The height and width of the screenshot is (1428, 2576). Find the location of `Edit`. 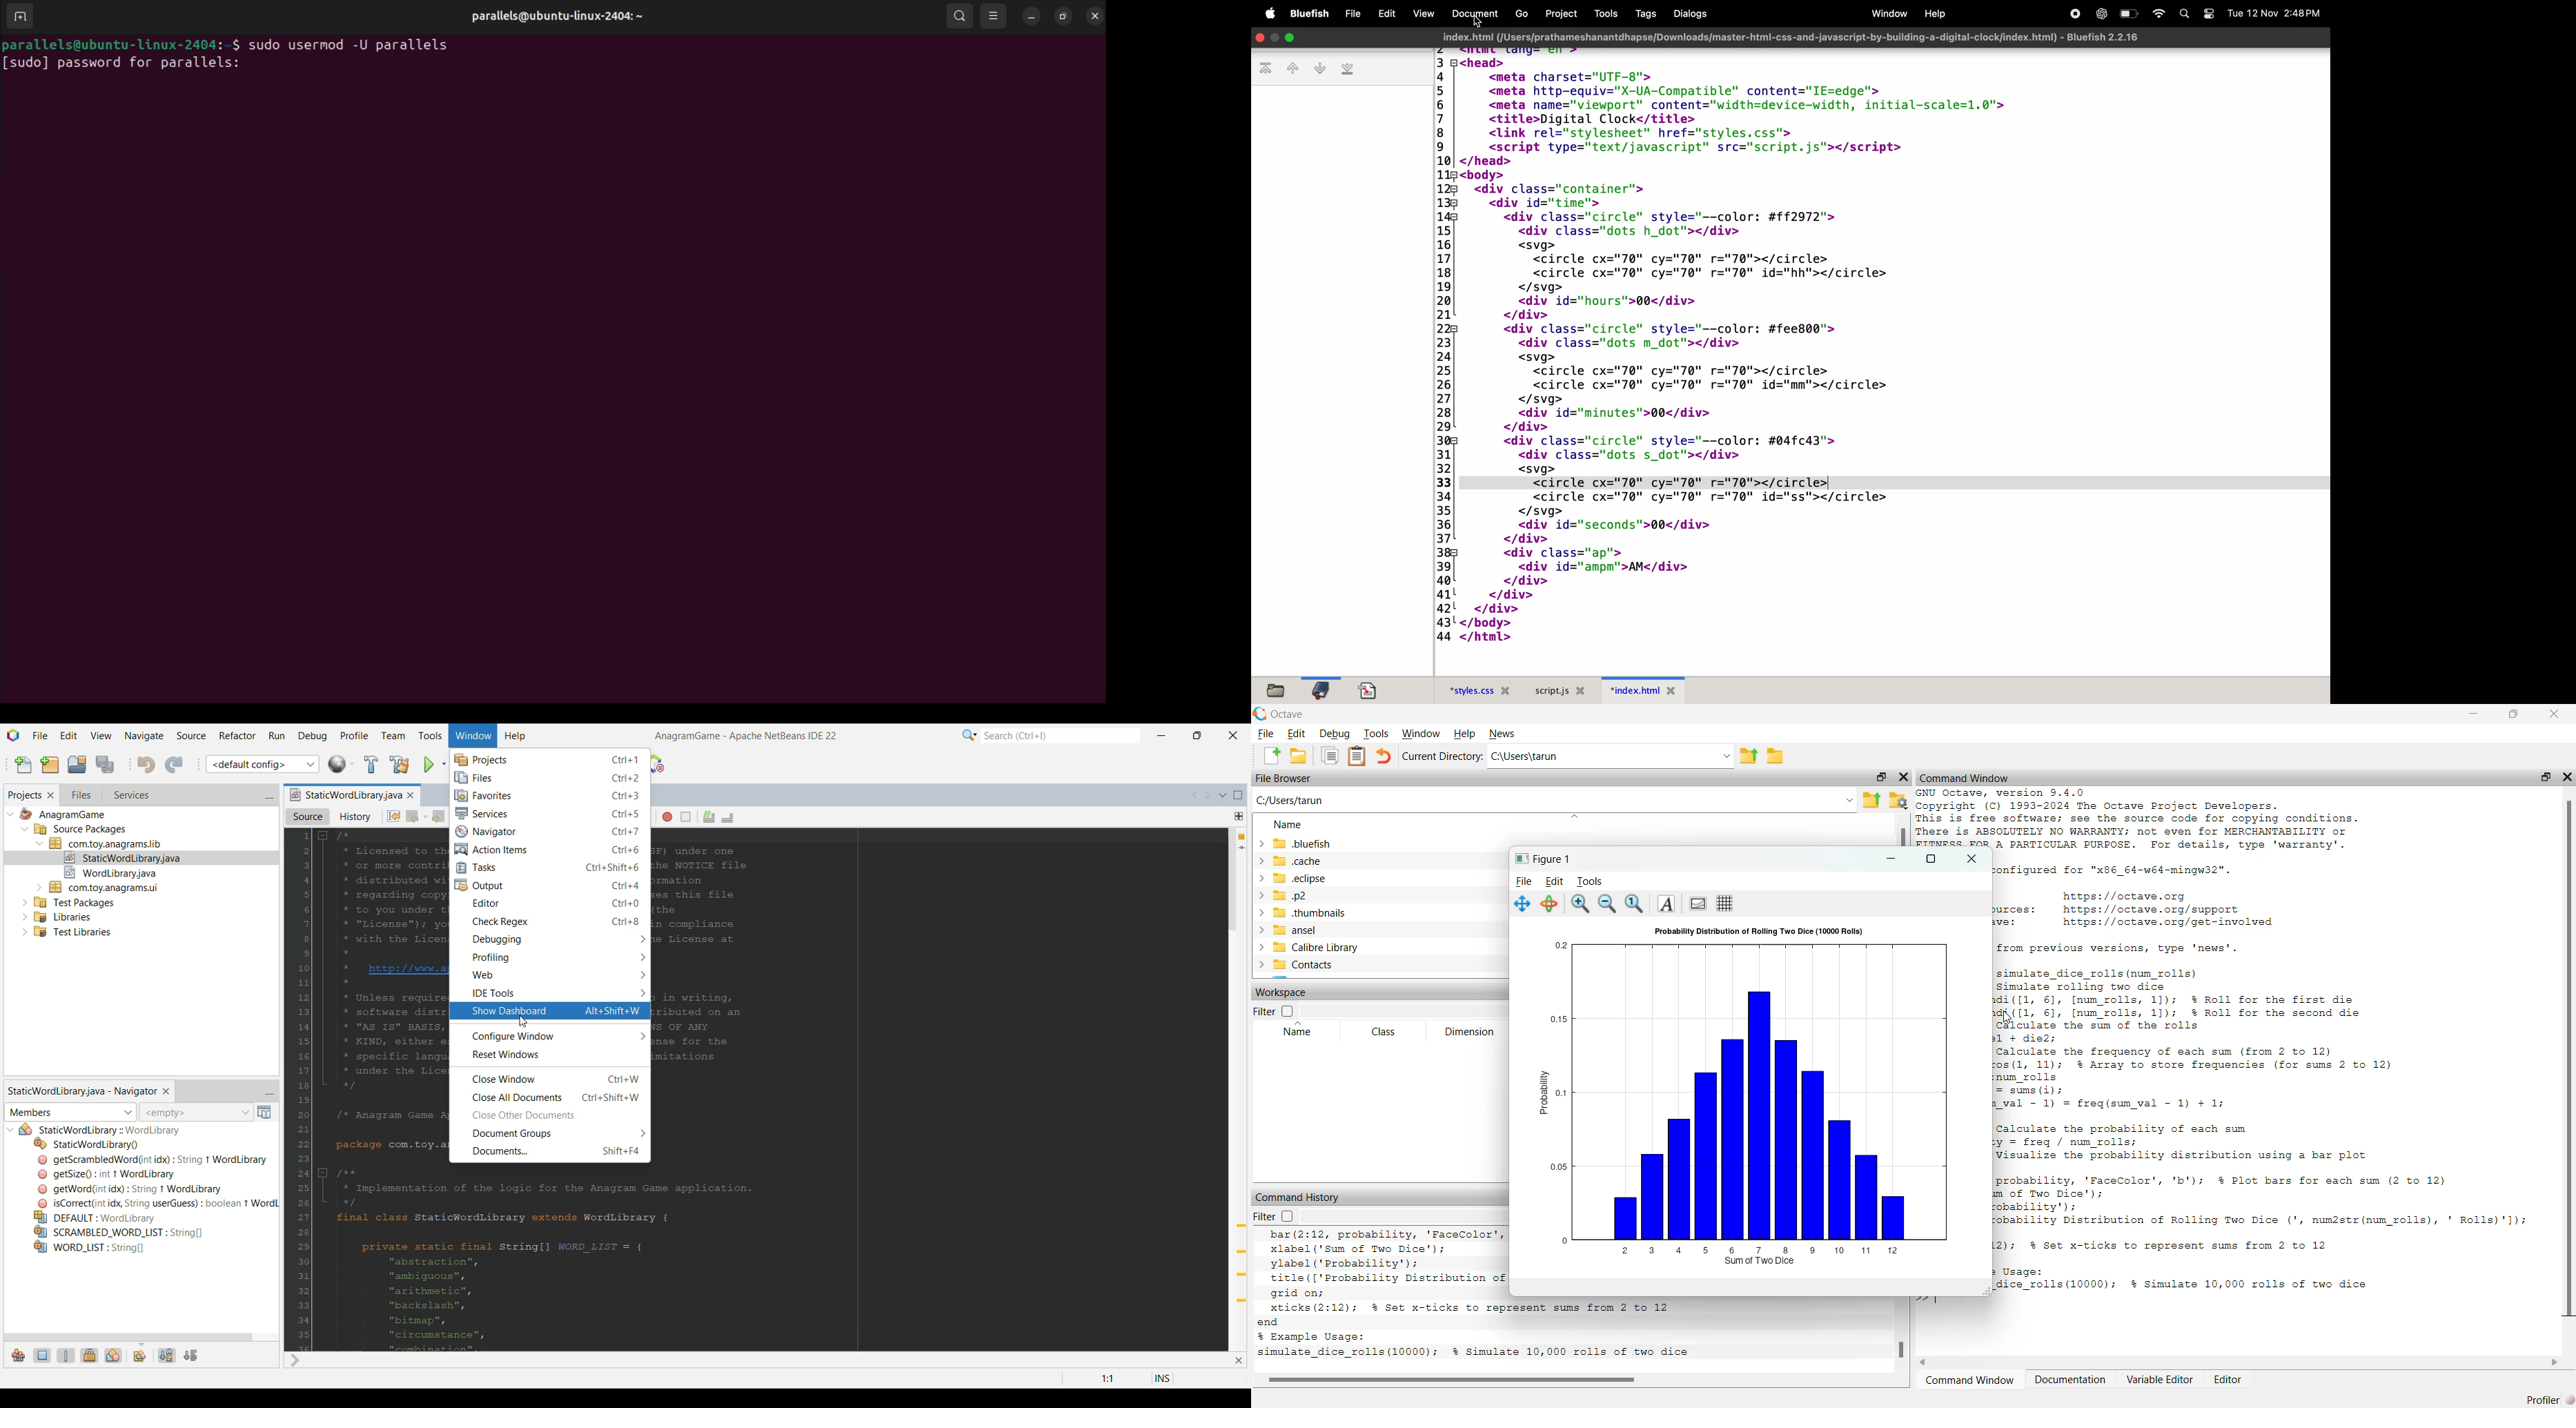

Edit is located at coordinates (1295, 733).